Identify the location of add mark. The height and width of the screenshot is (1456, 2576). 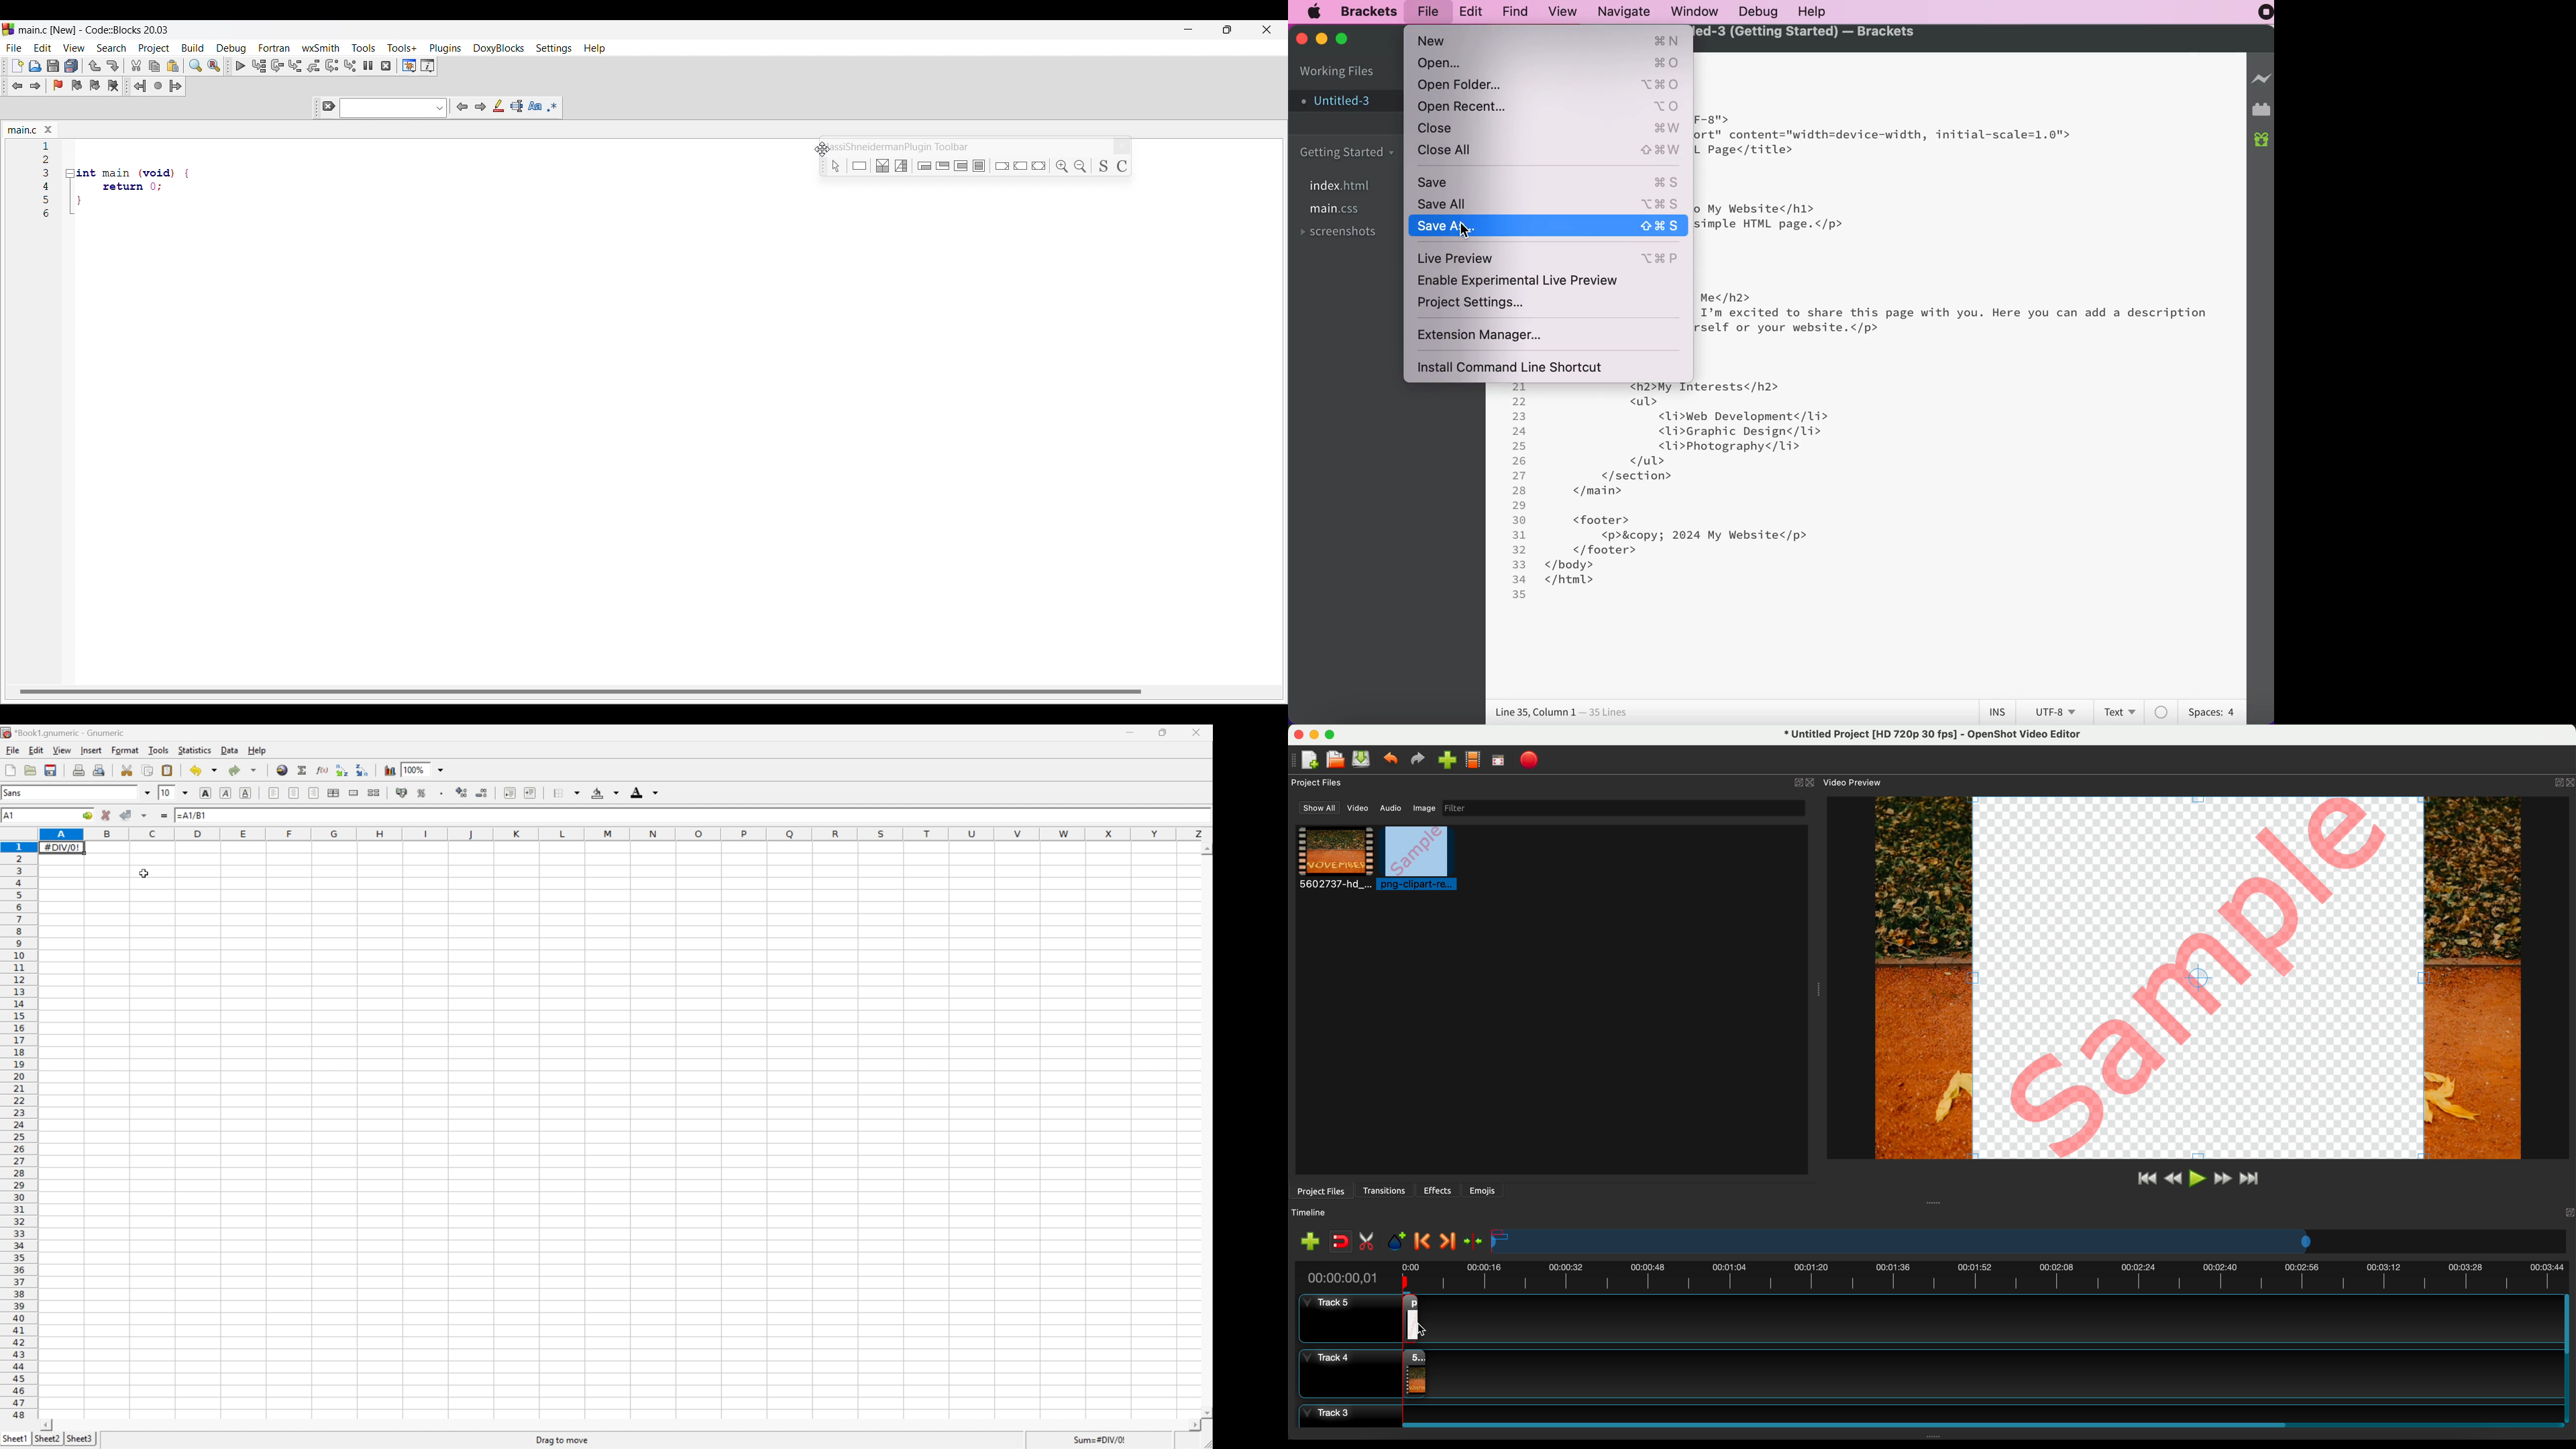
(1399, 1243).